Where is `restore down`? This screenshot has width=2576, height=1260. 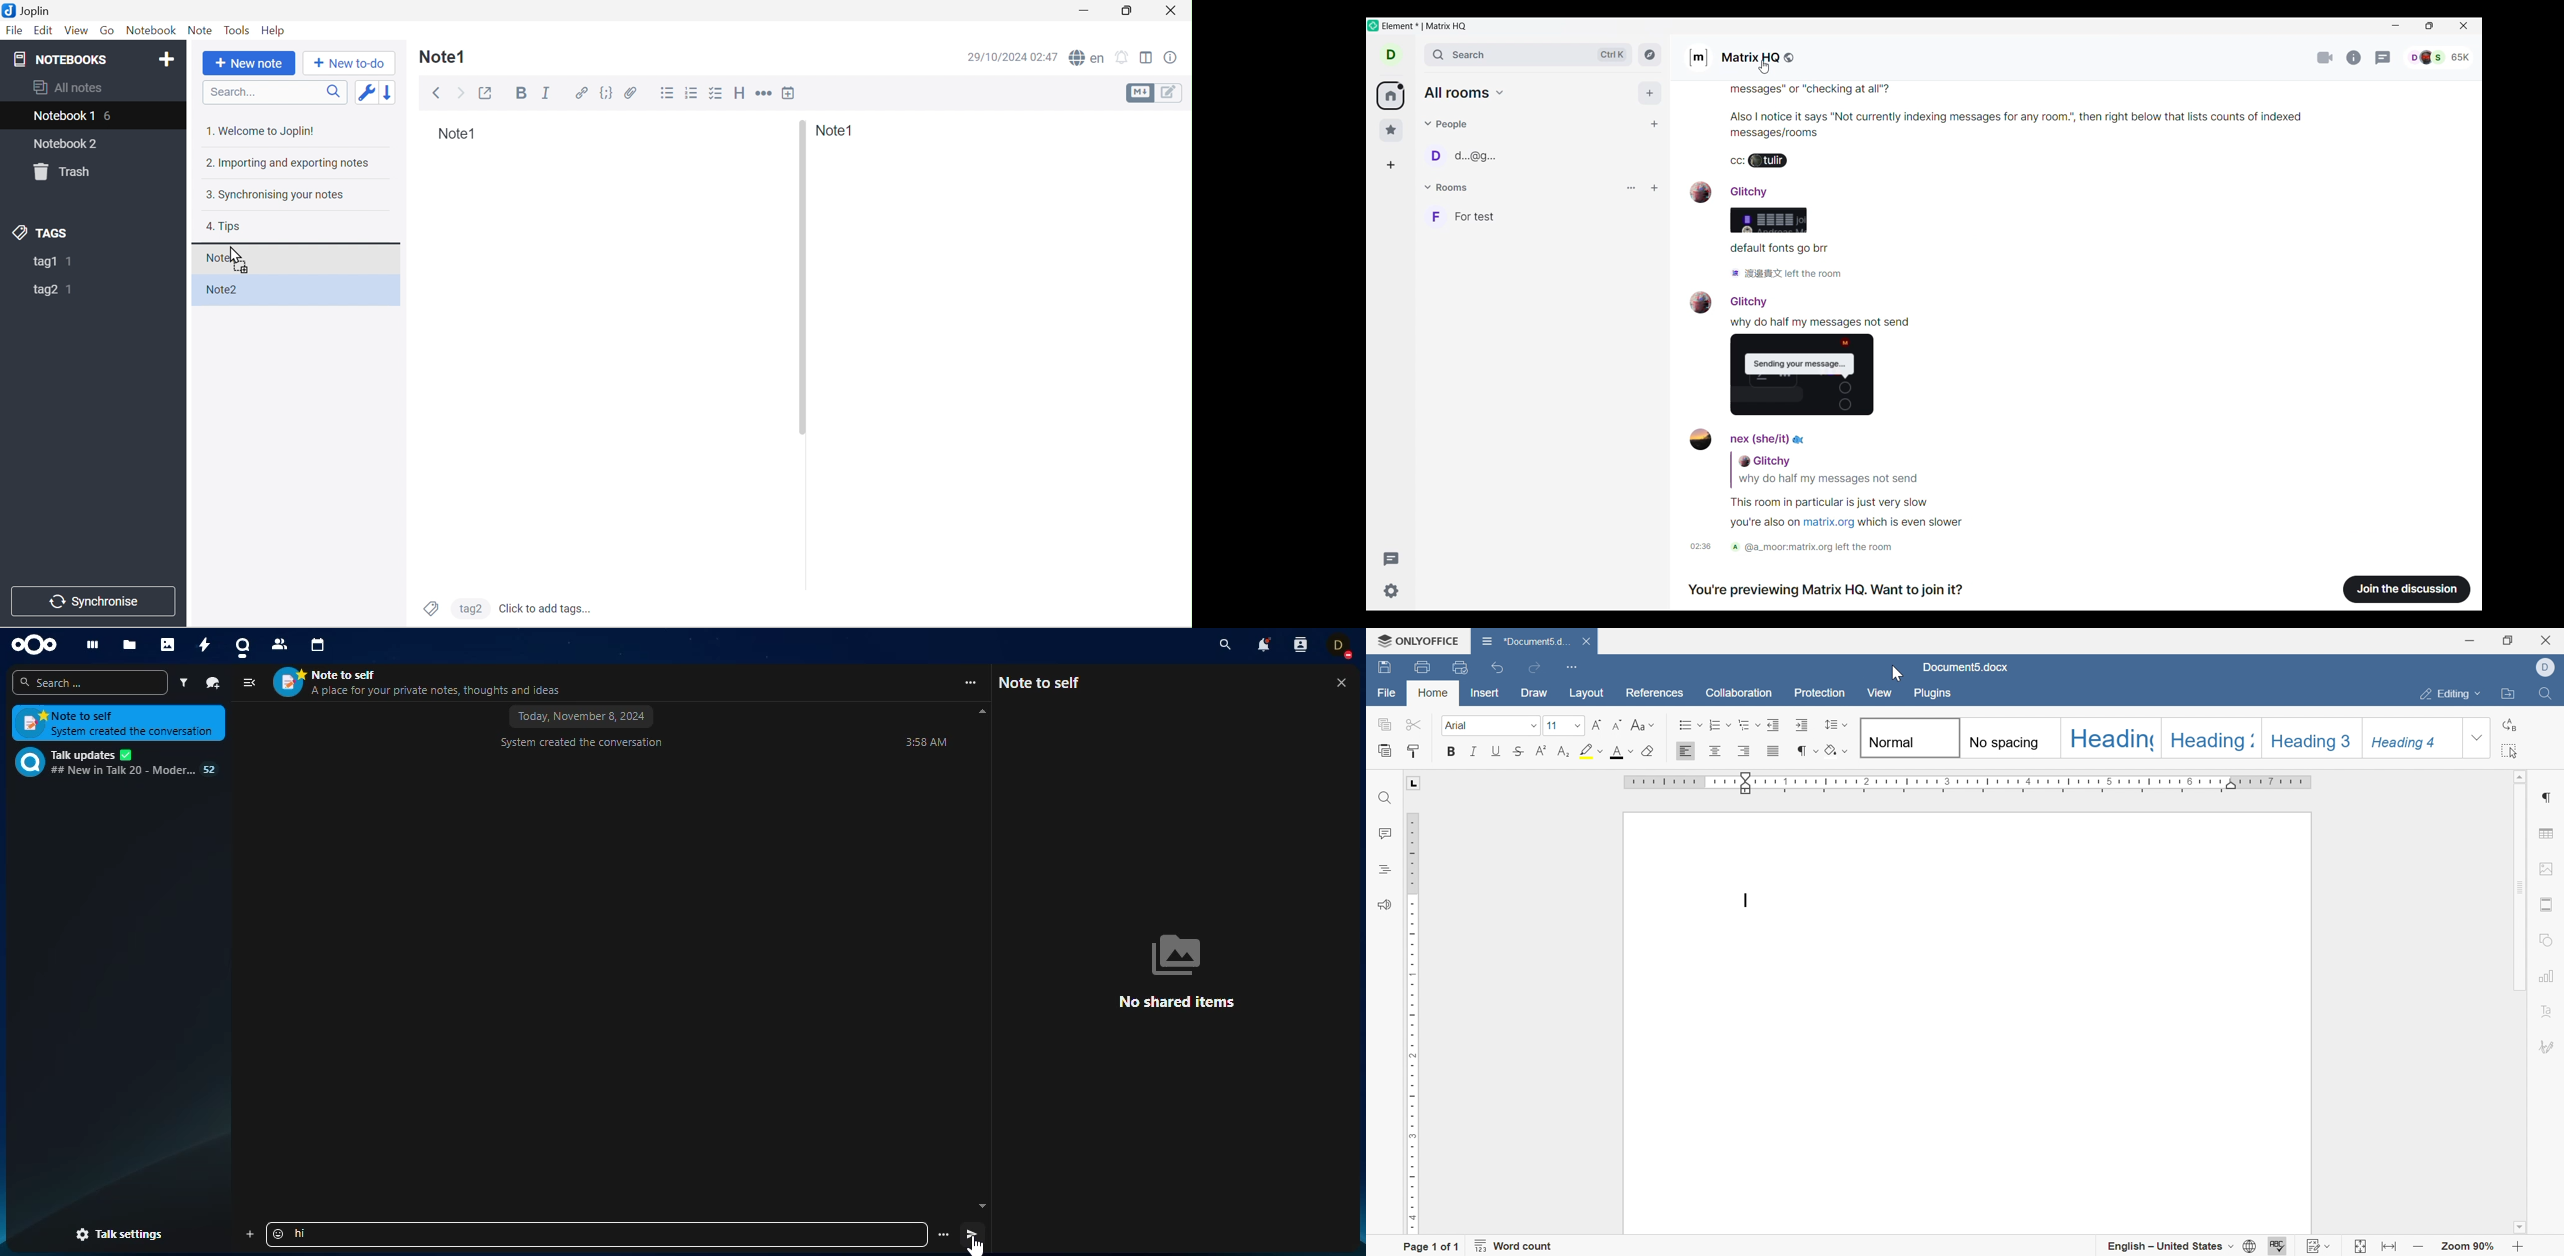
restore down is located at coordinates (2508, 640).